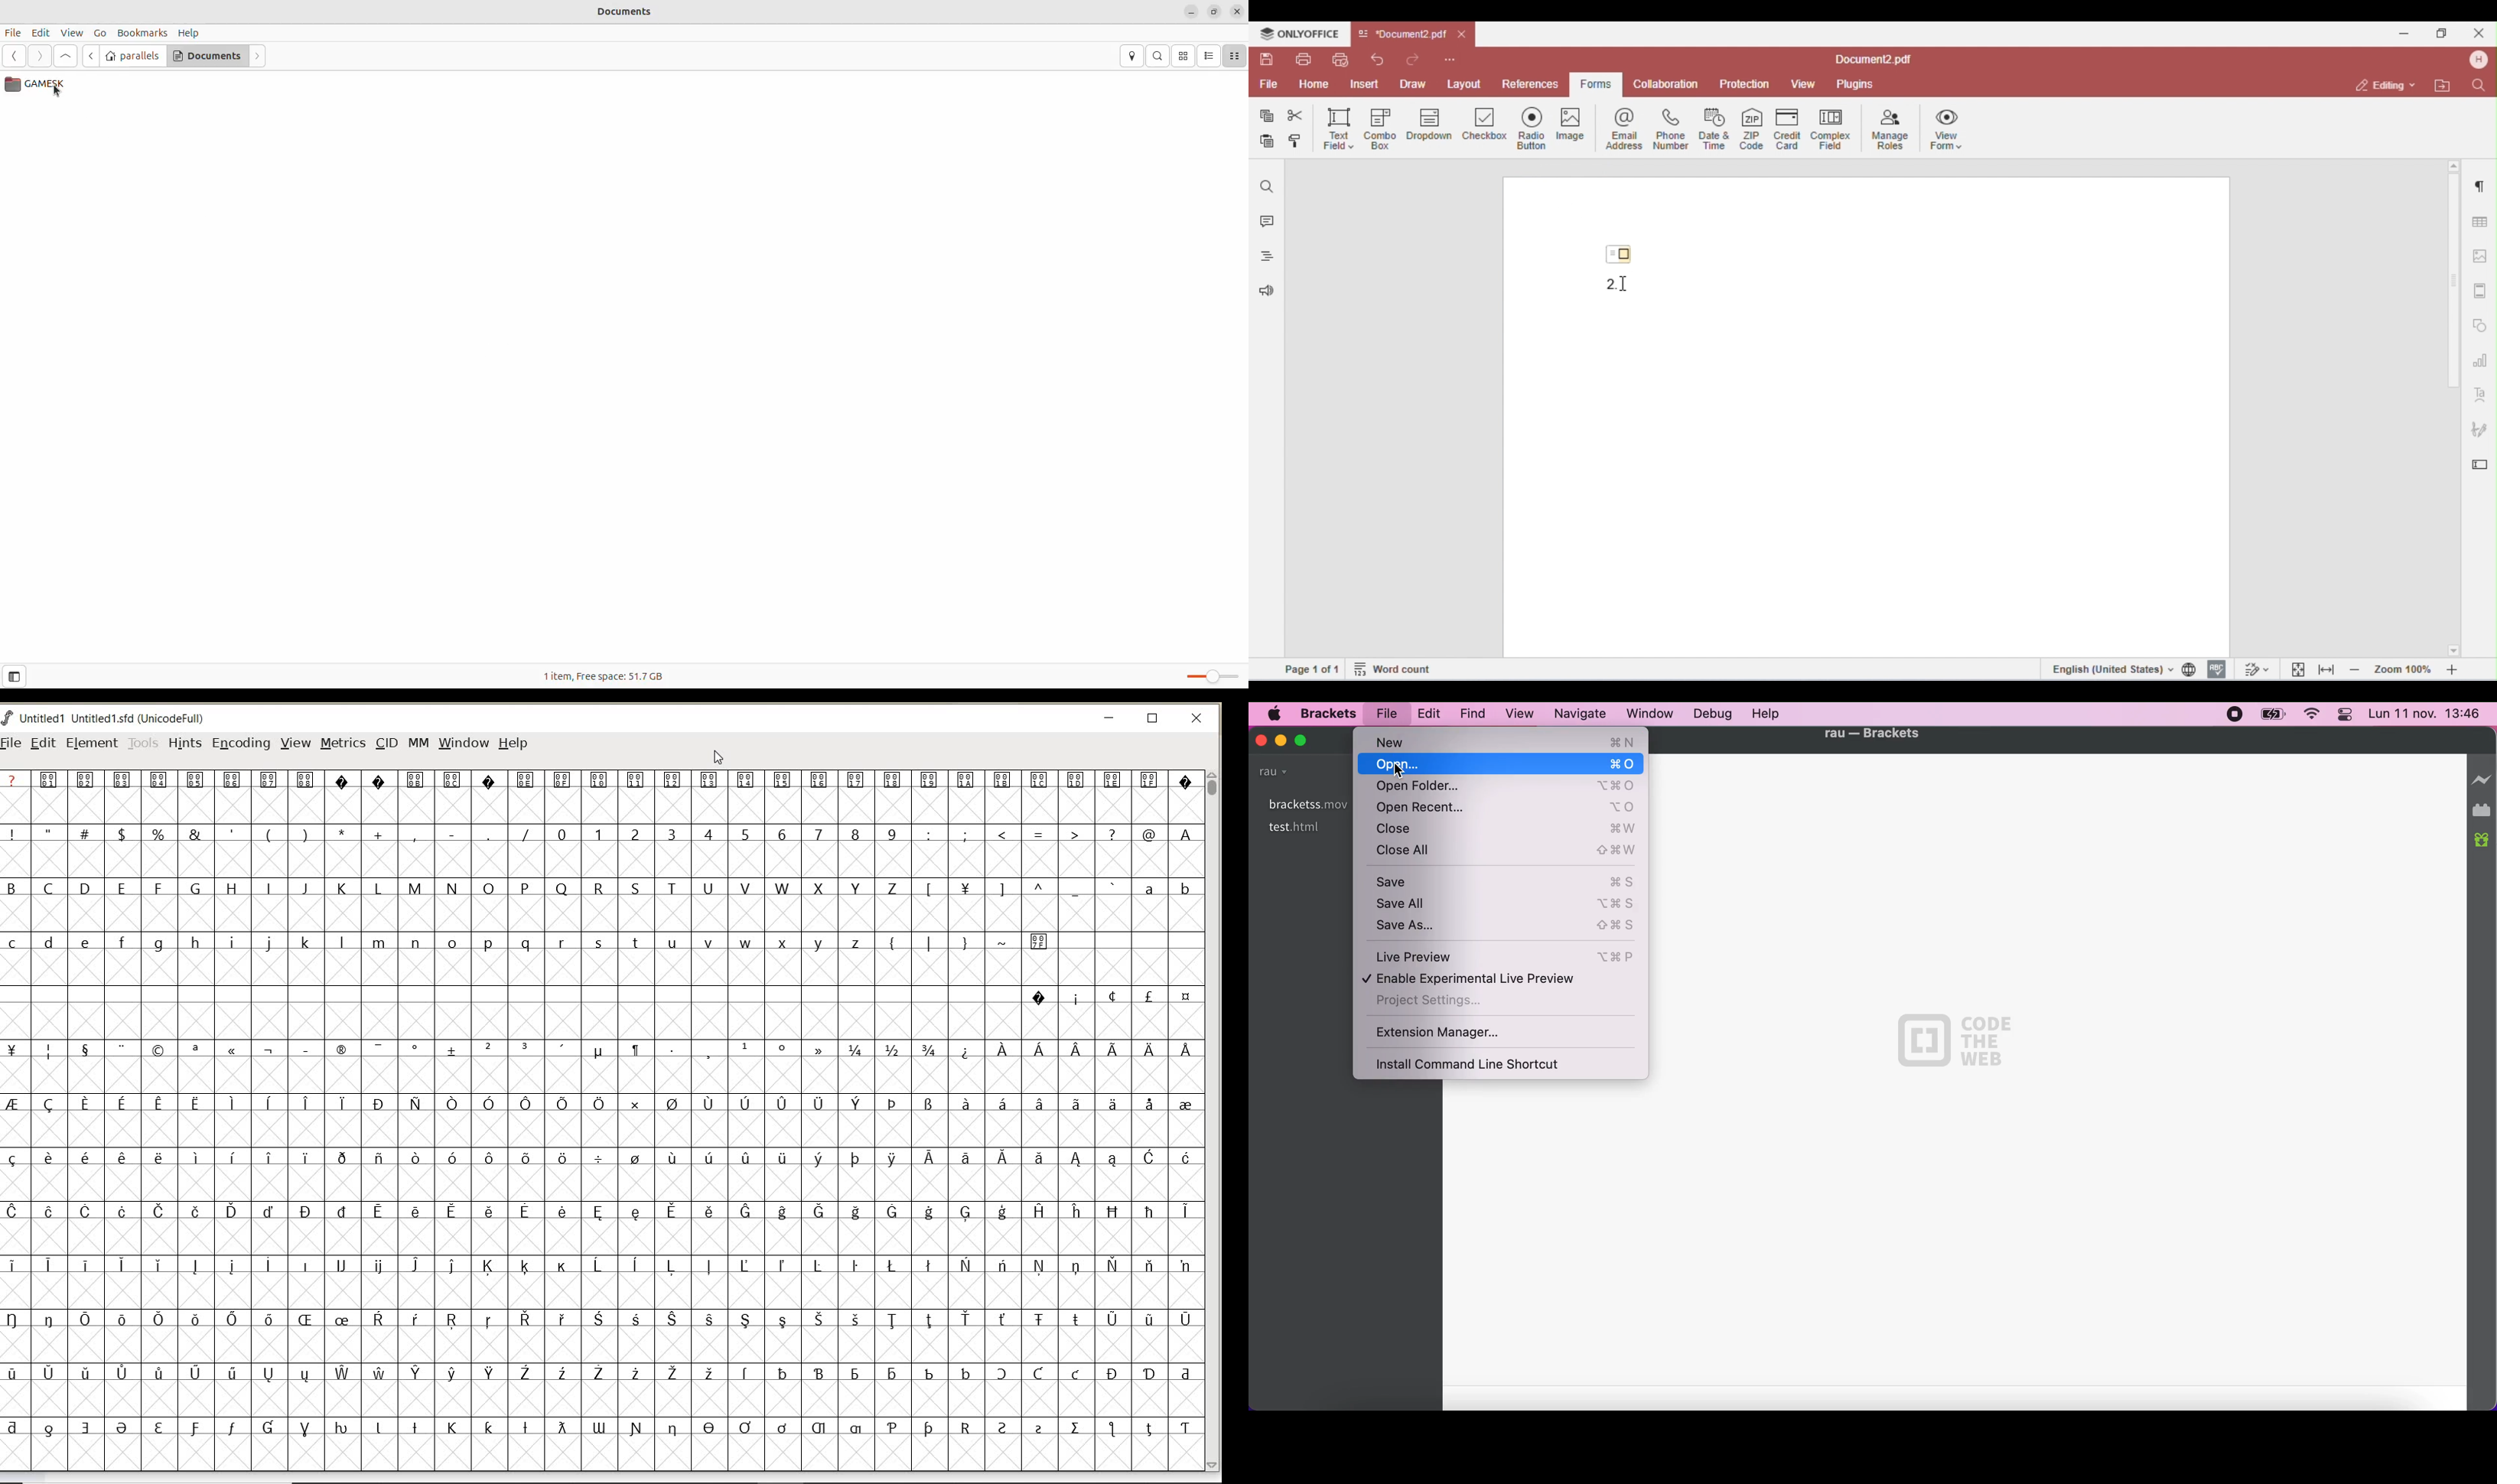 The image size is (2520, 1484). What do you see at coordinates (1182, 56) in the screenshot?
I see `icon view` at bounding box center [1182, 56].